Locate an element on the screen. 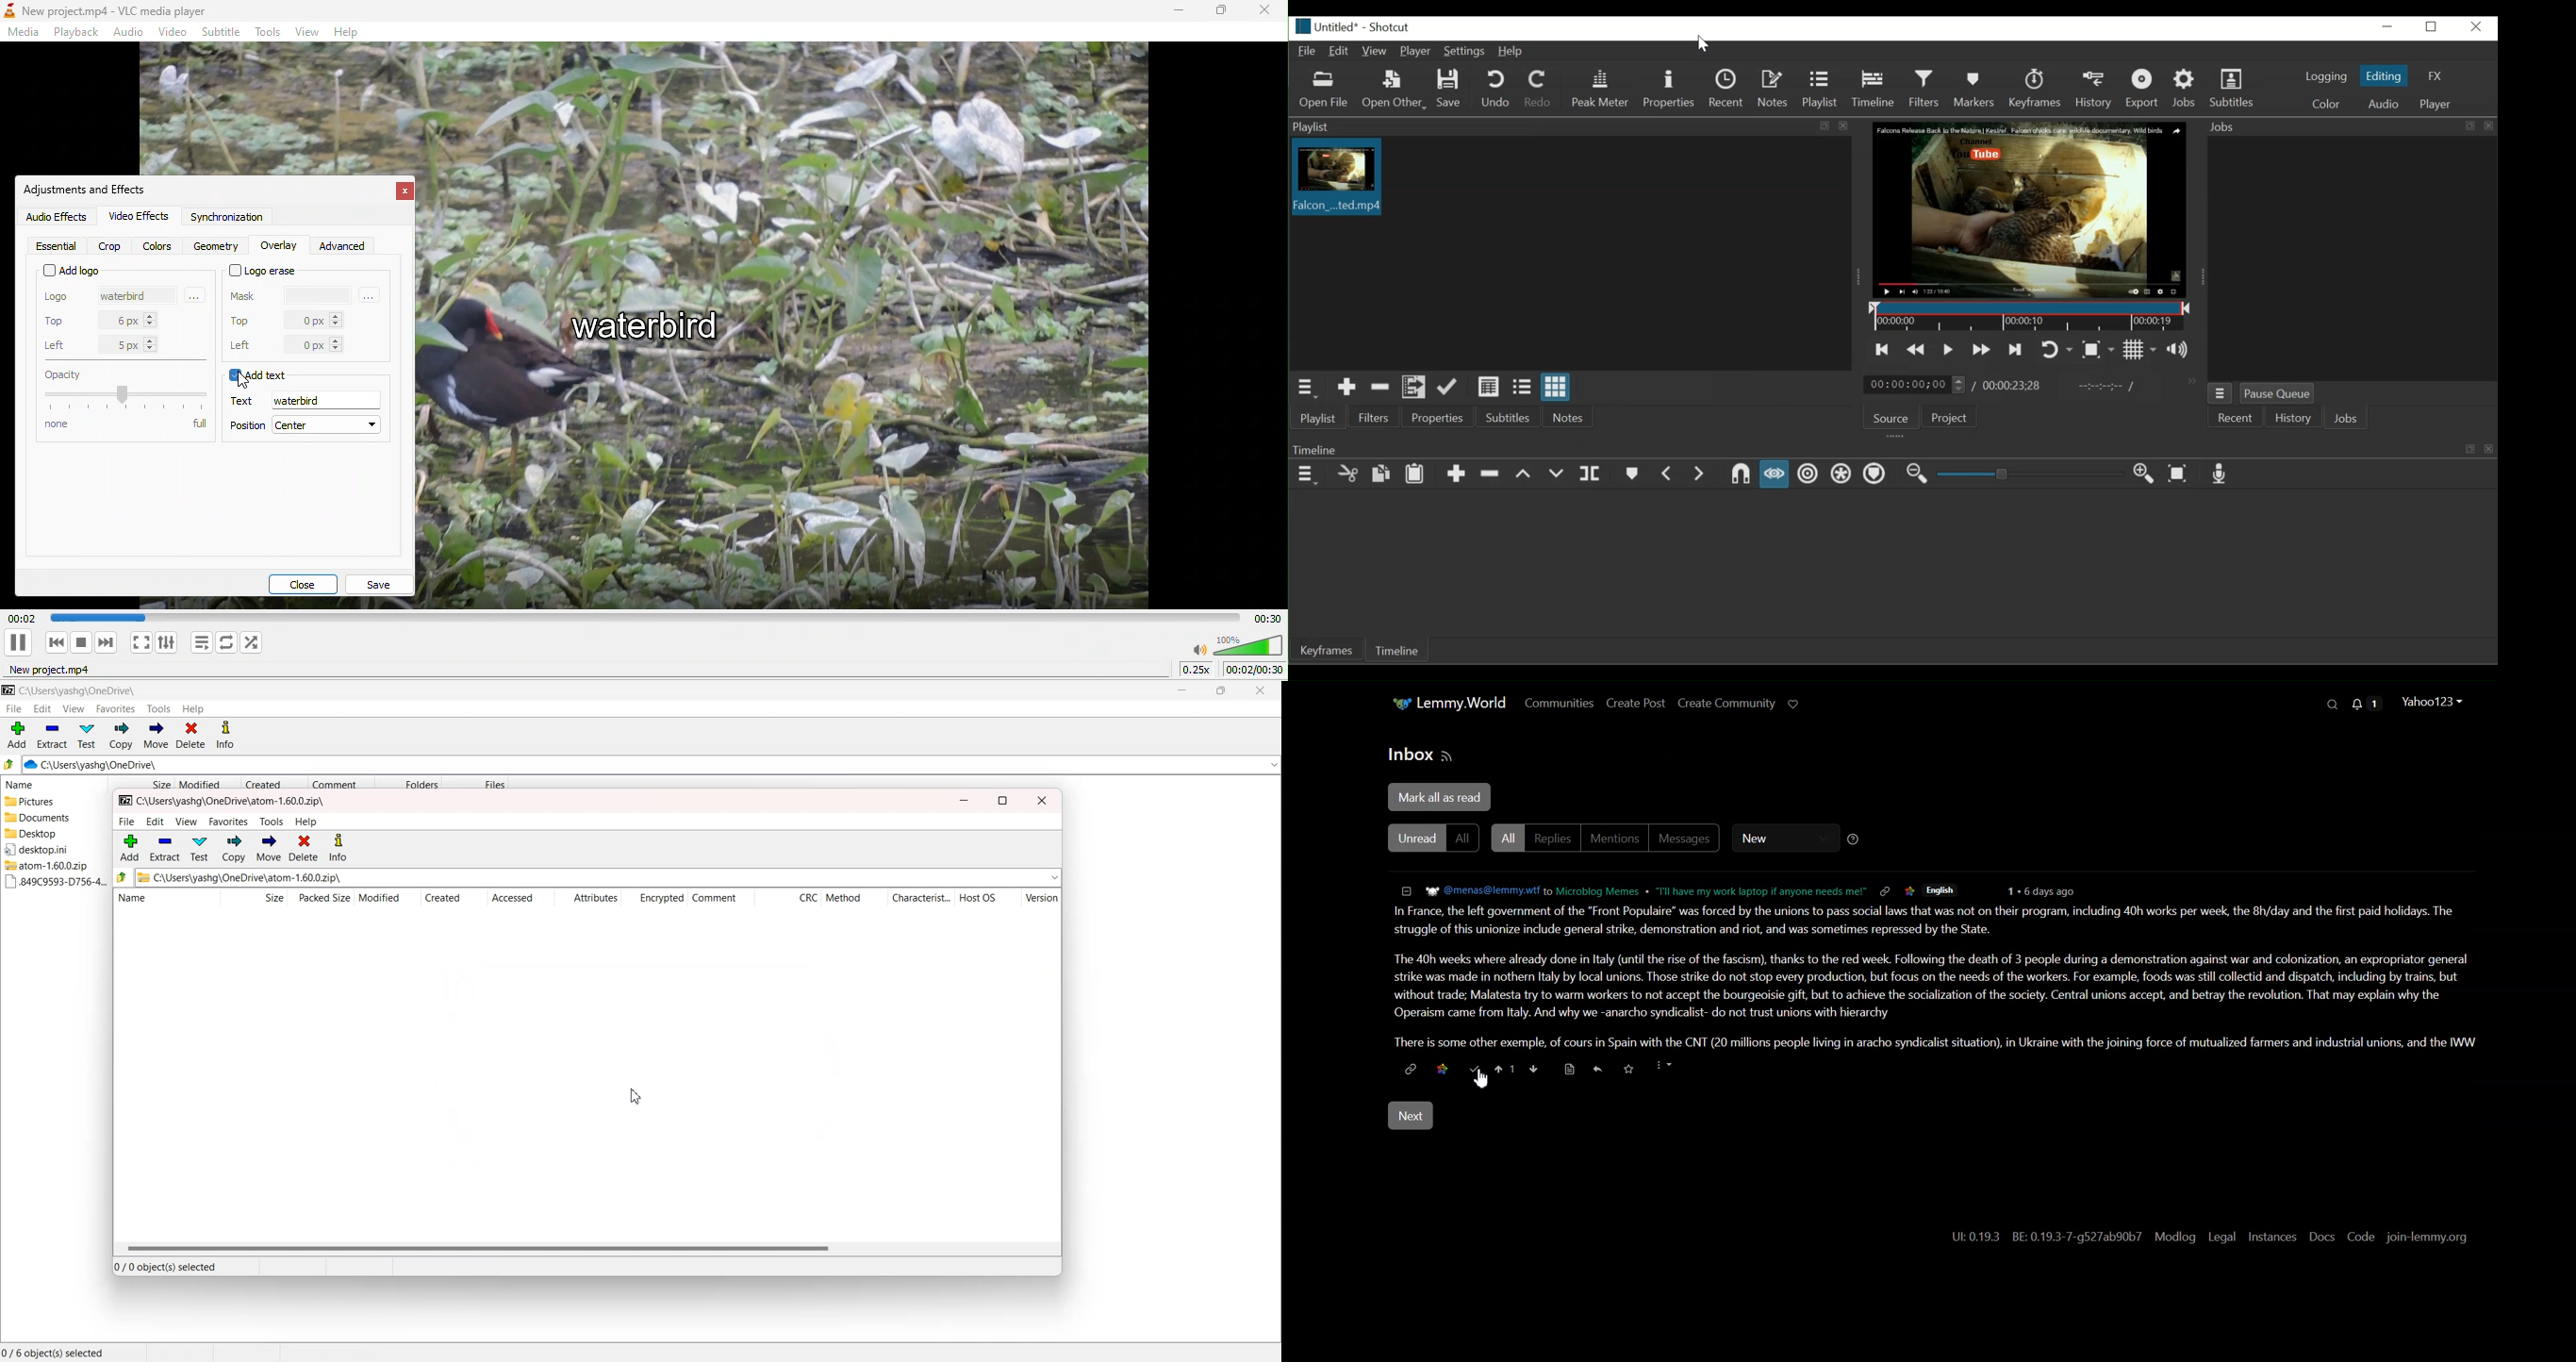 The image size is (2576, 1372). geometry is located at coordinates (215, 246).